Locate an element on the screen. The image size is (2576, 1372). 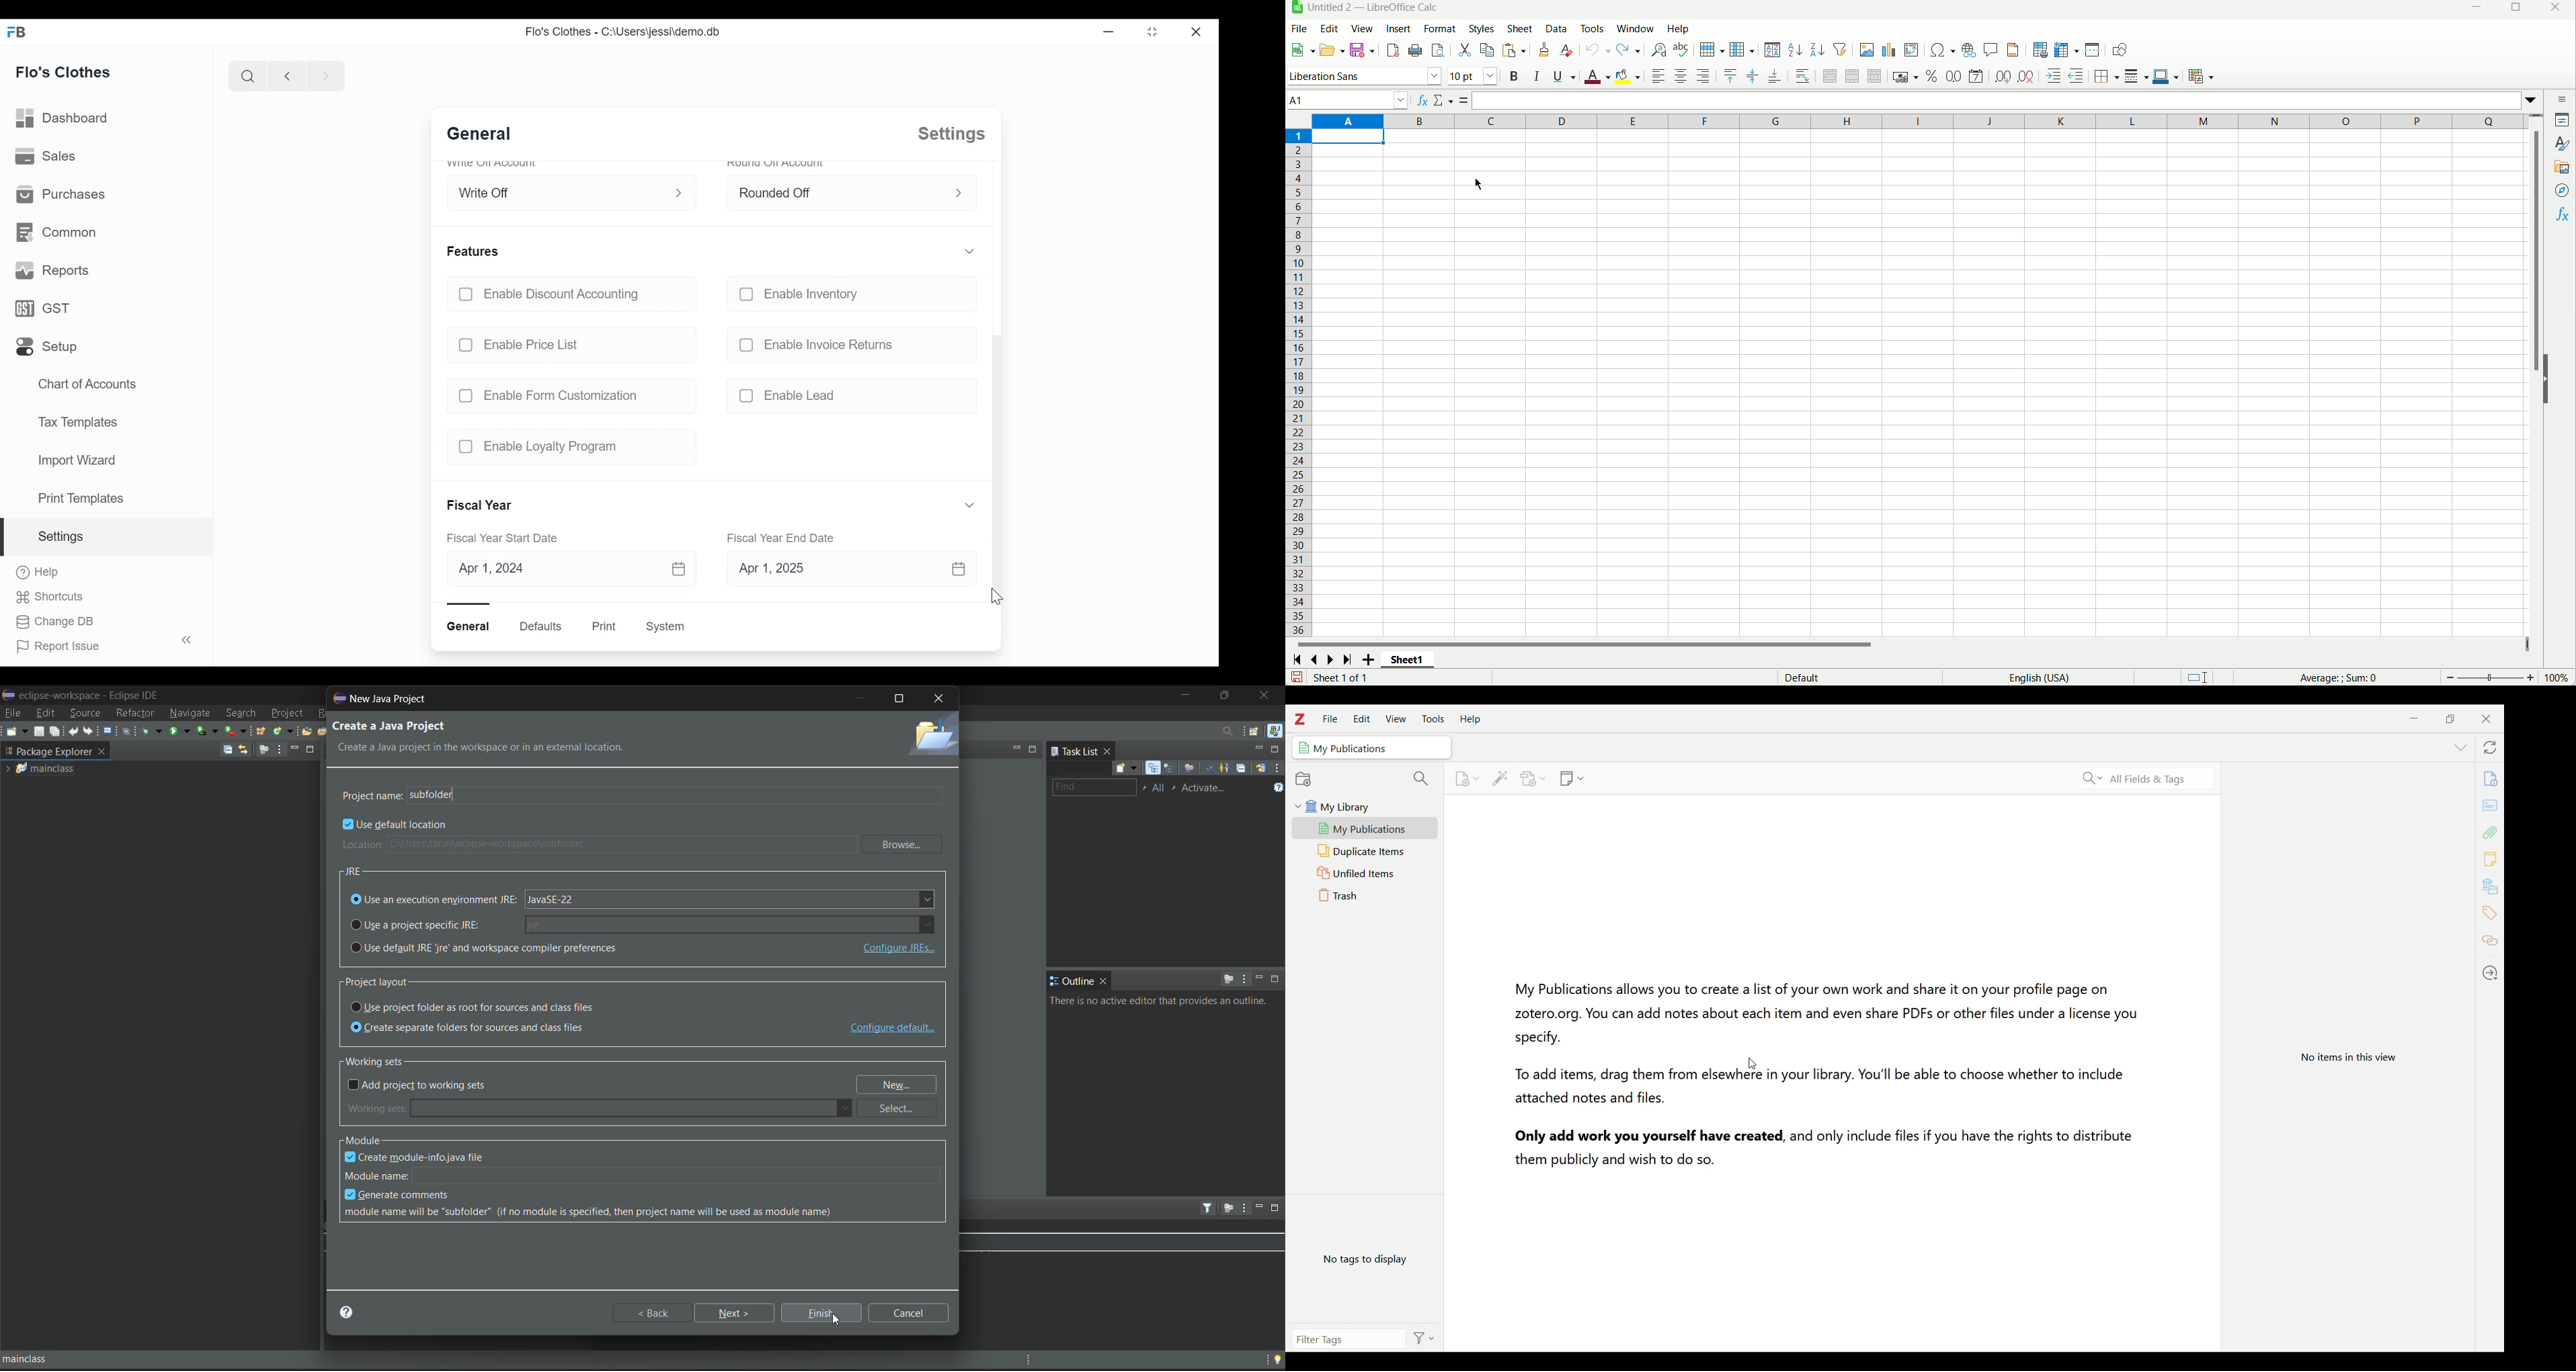
Properties is located at coordinates (2561, 120).